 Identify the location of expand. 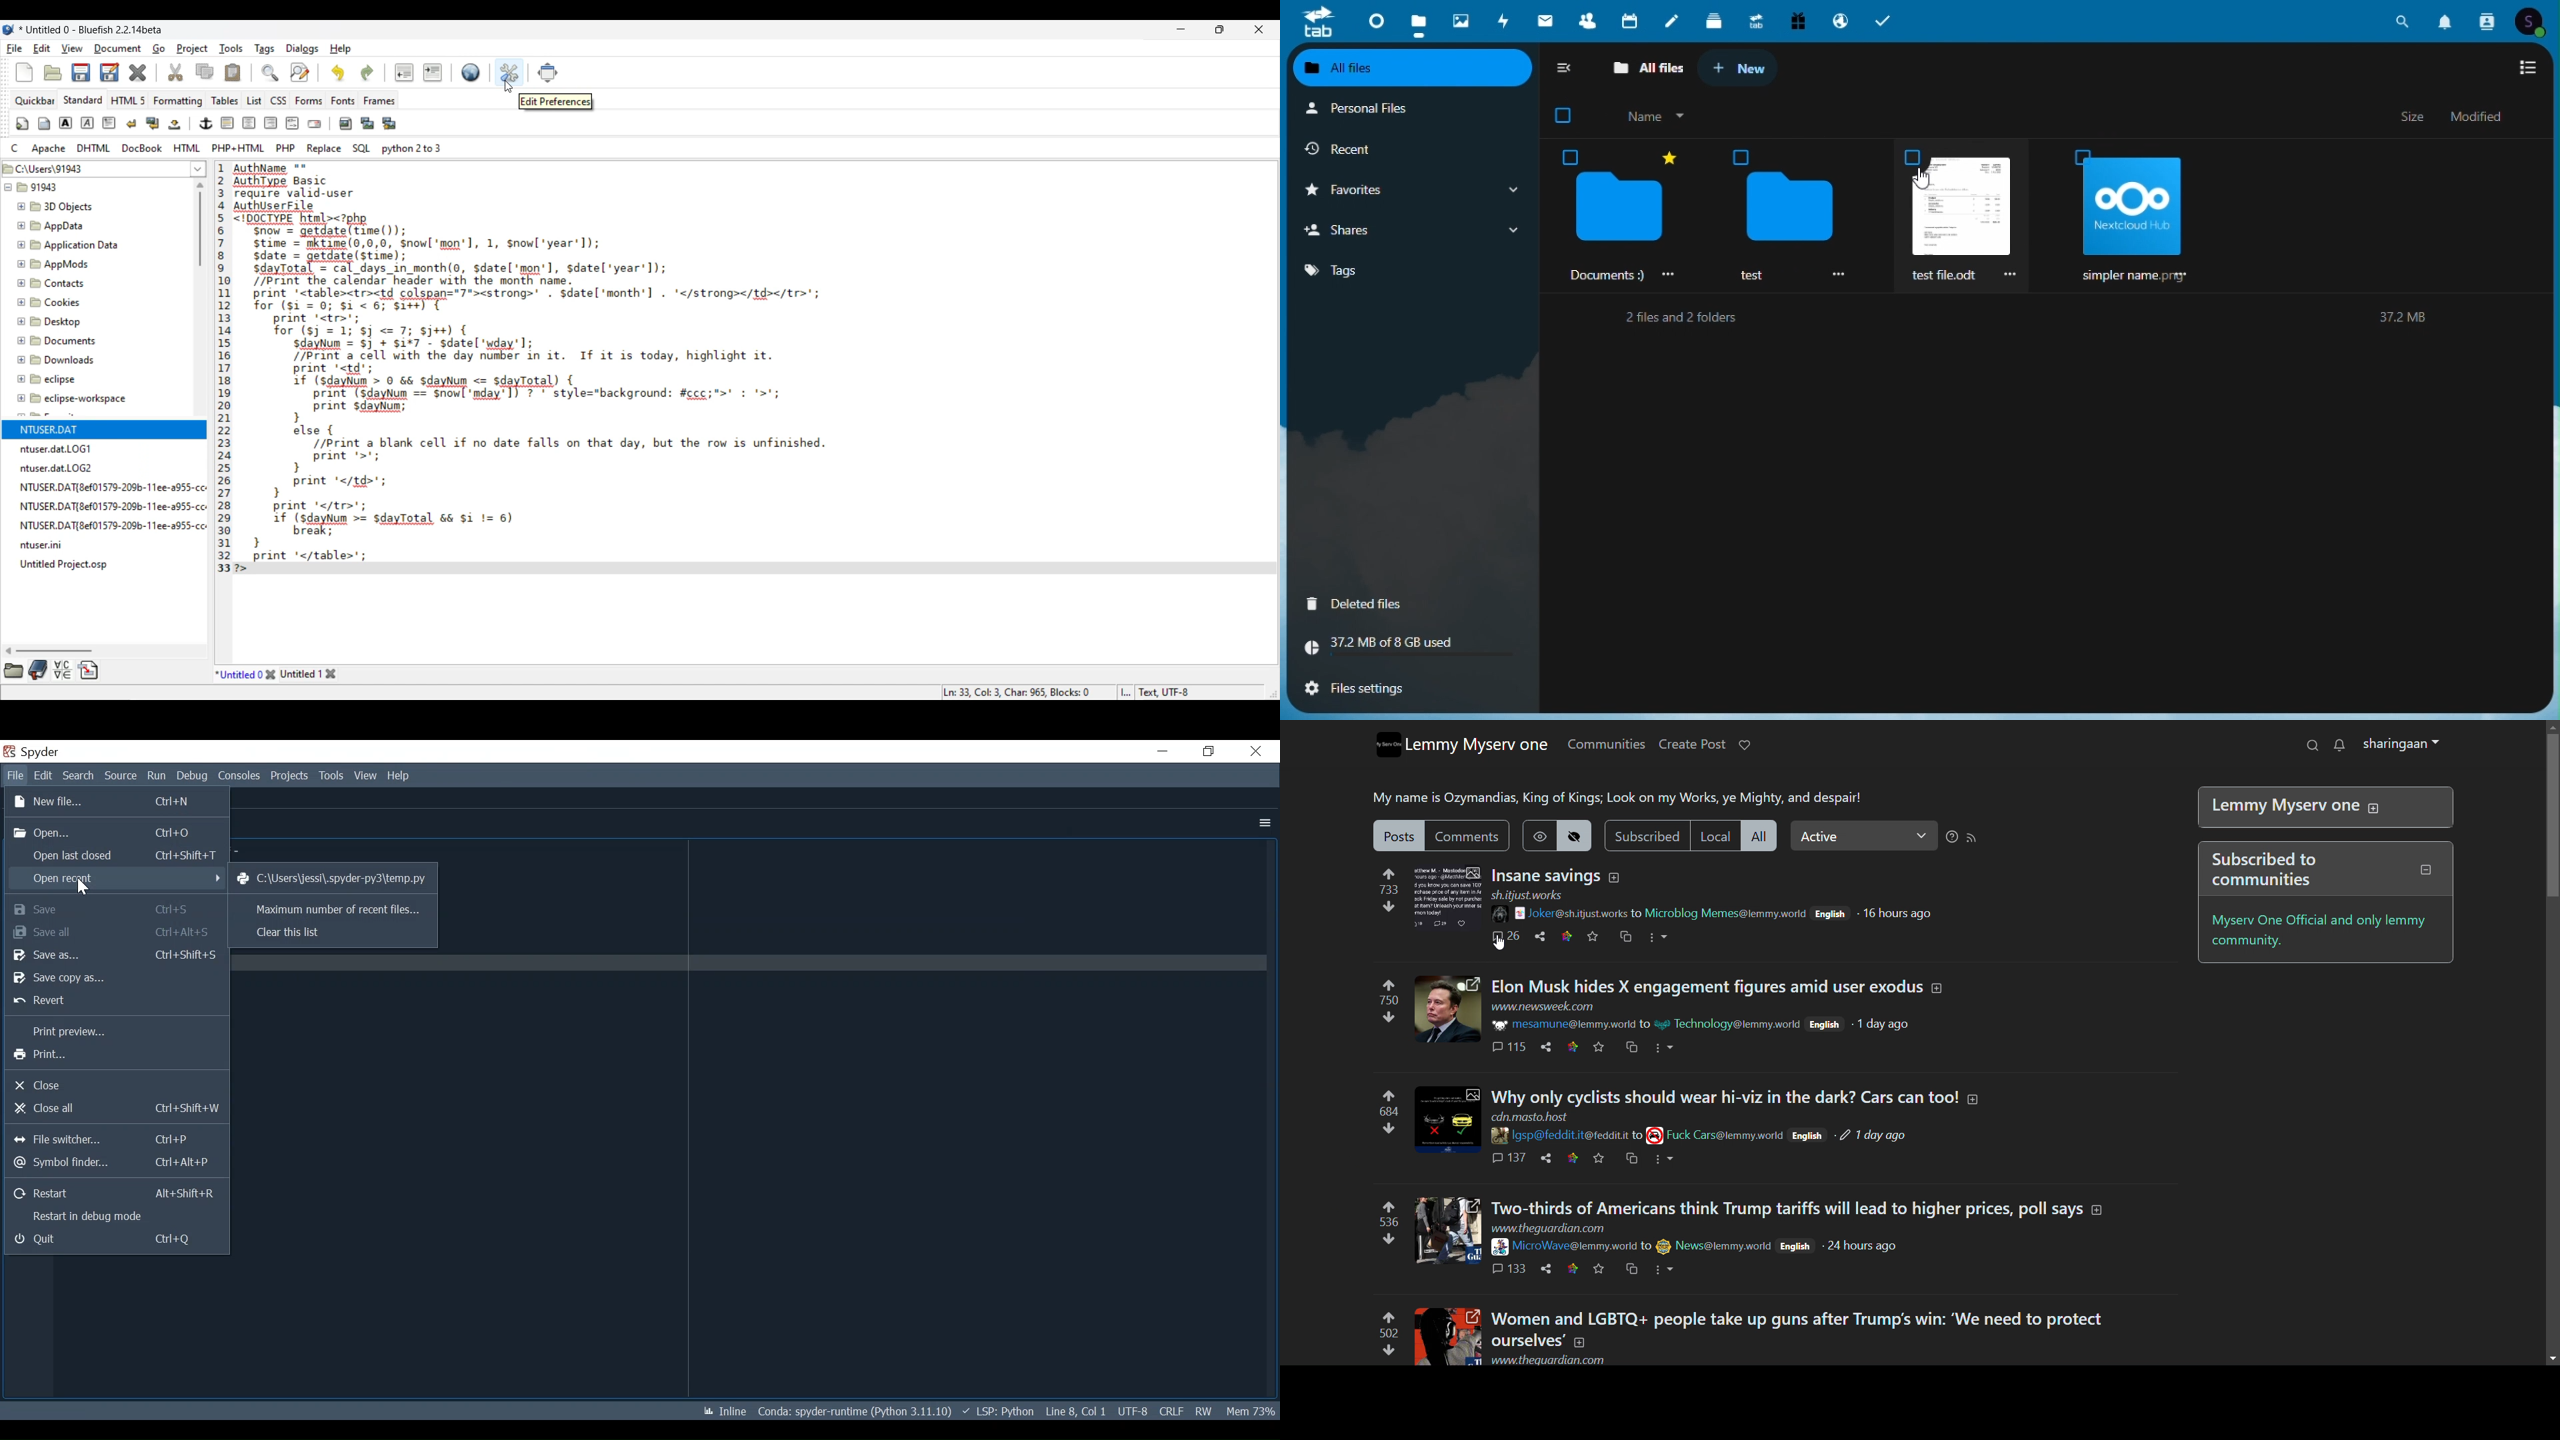
(1973, 1100).